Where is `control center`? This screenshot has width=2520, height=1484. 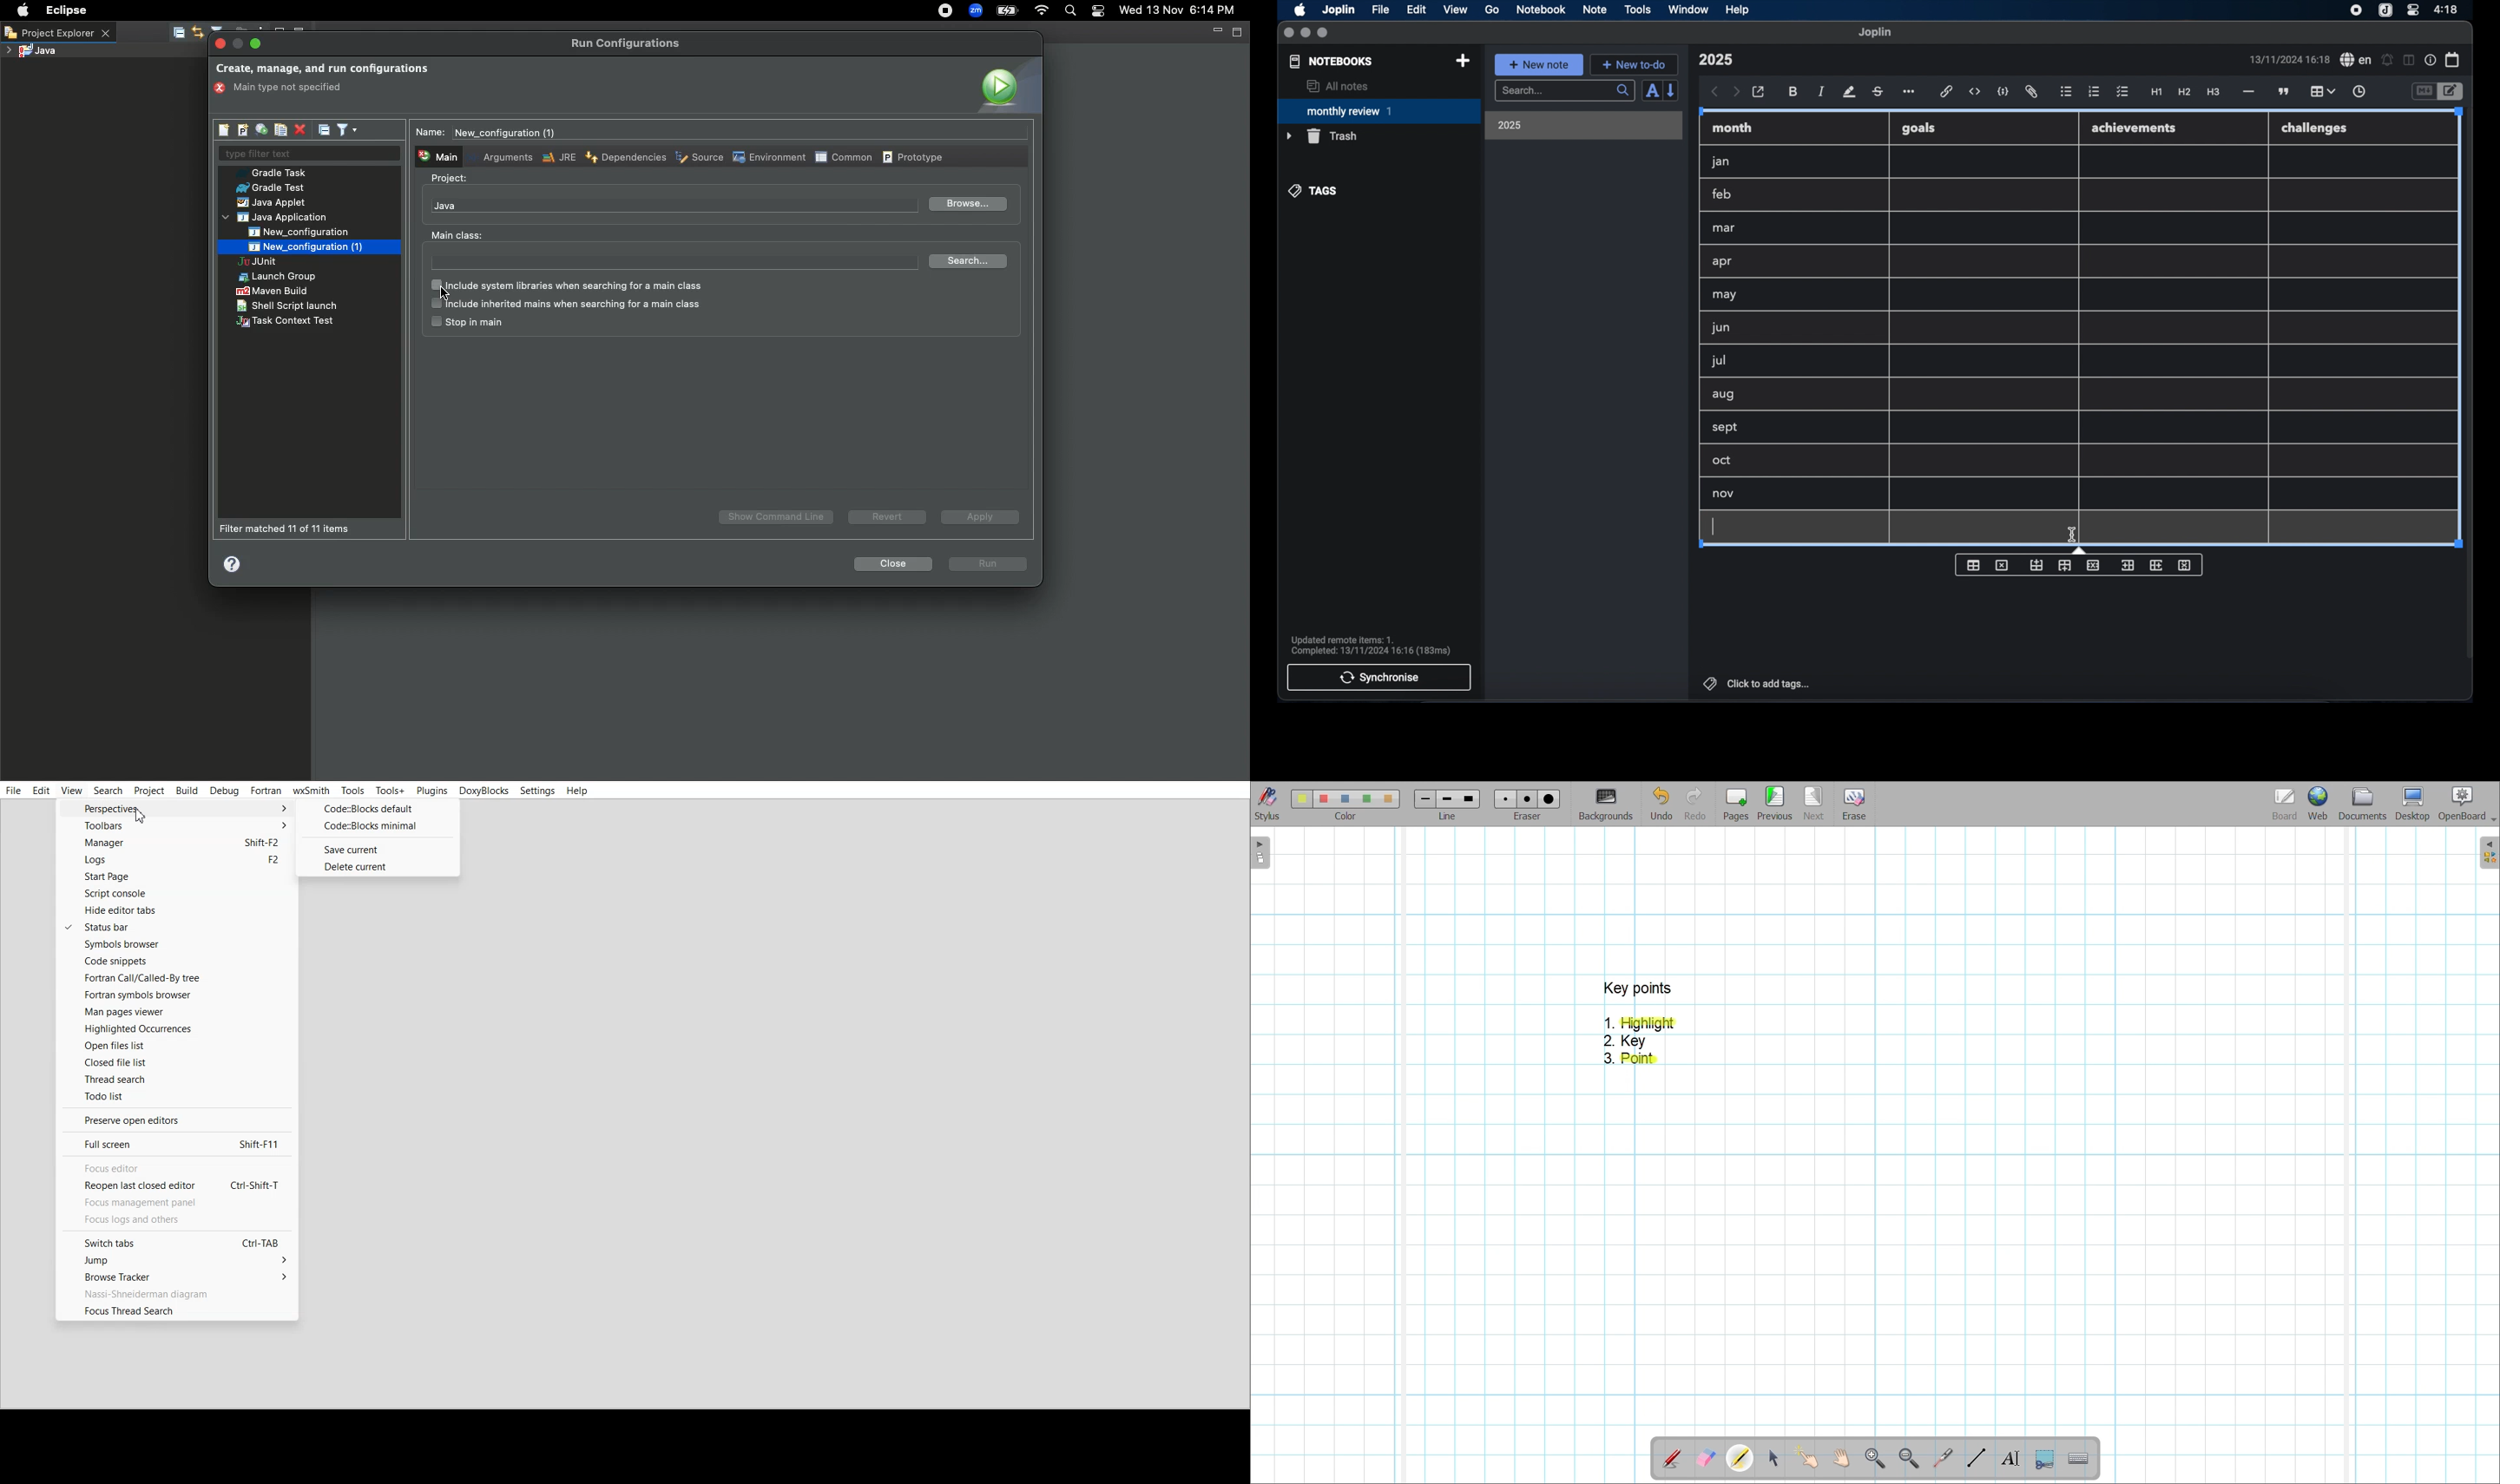
control center is located at coordinates (2412, 9).